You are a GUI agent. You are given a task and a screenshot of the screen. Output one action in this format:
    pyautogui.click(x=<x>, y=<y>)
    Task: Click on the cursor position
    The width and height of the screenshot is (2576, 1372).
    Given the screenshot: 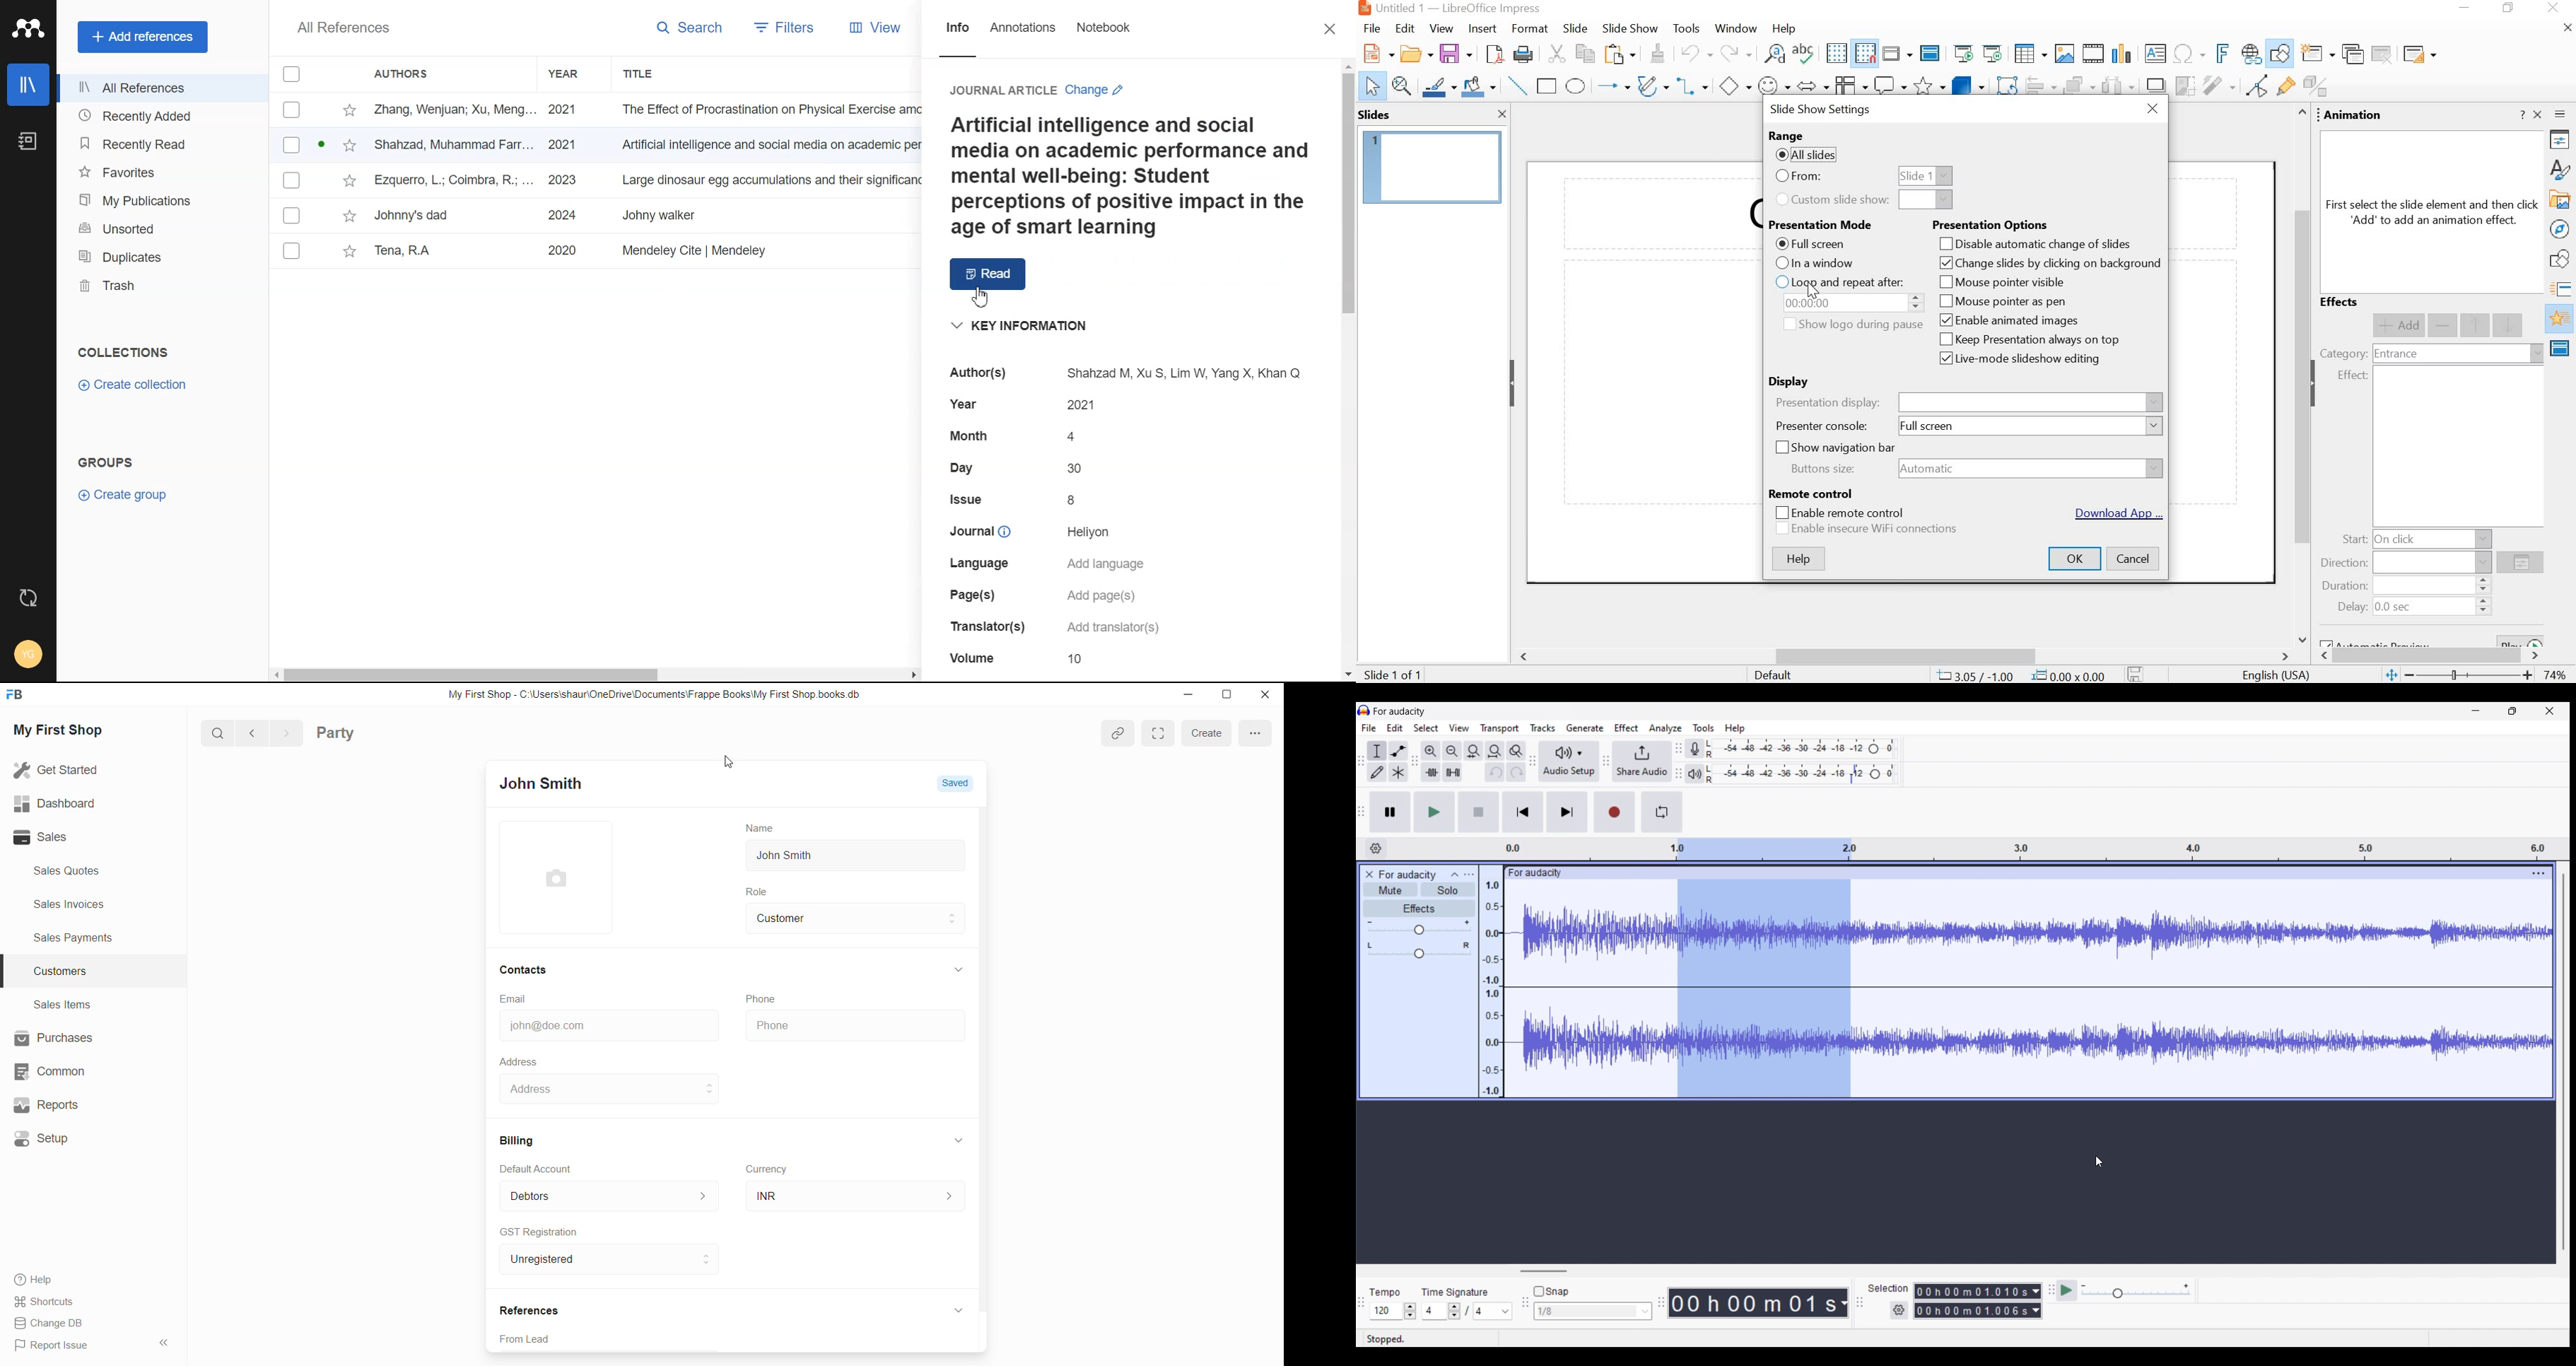 What is the action you would take?
    pyautogui.click(x=1976, y=675)
    